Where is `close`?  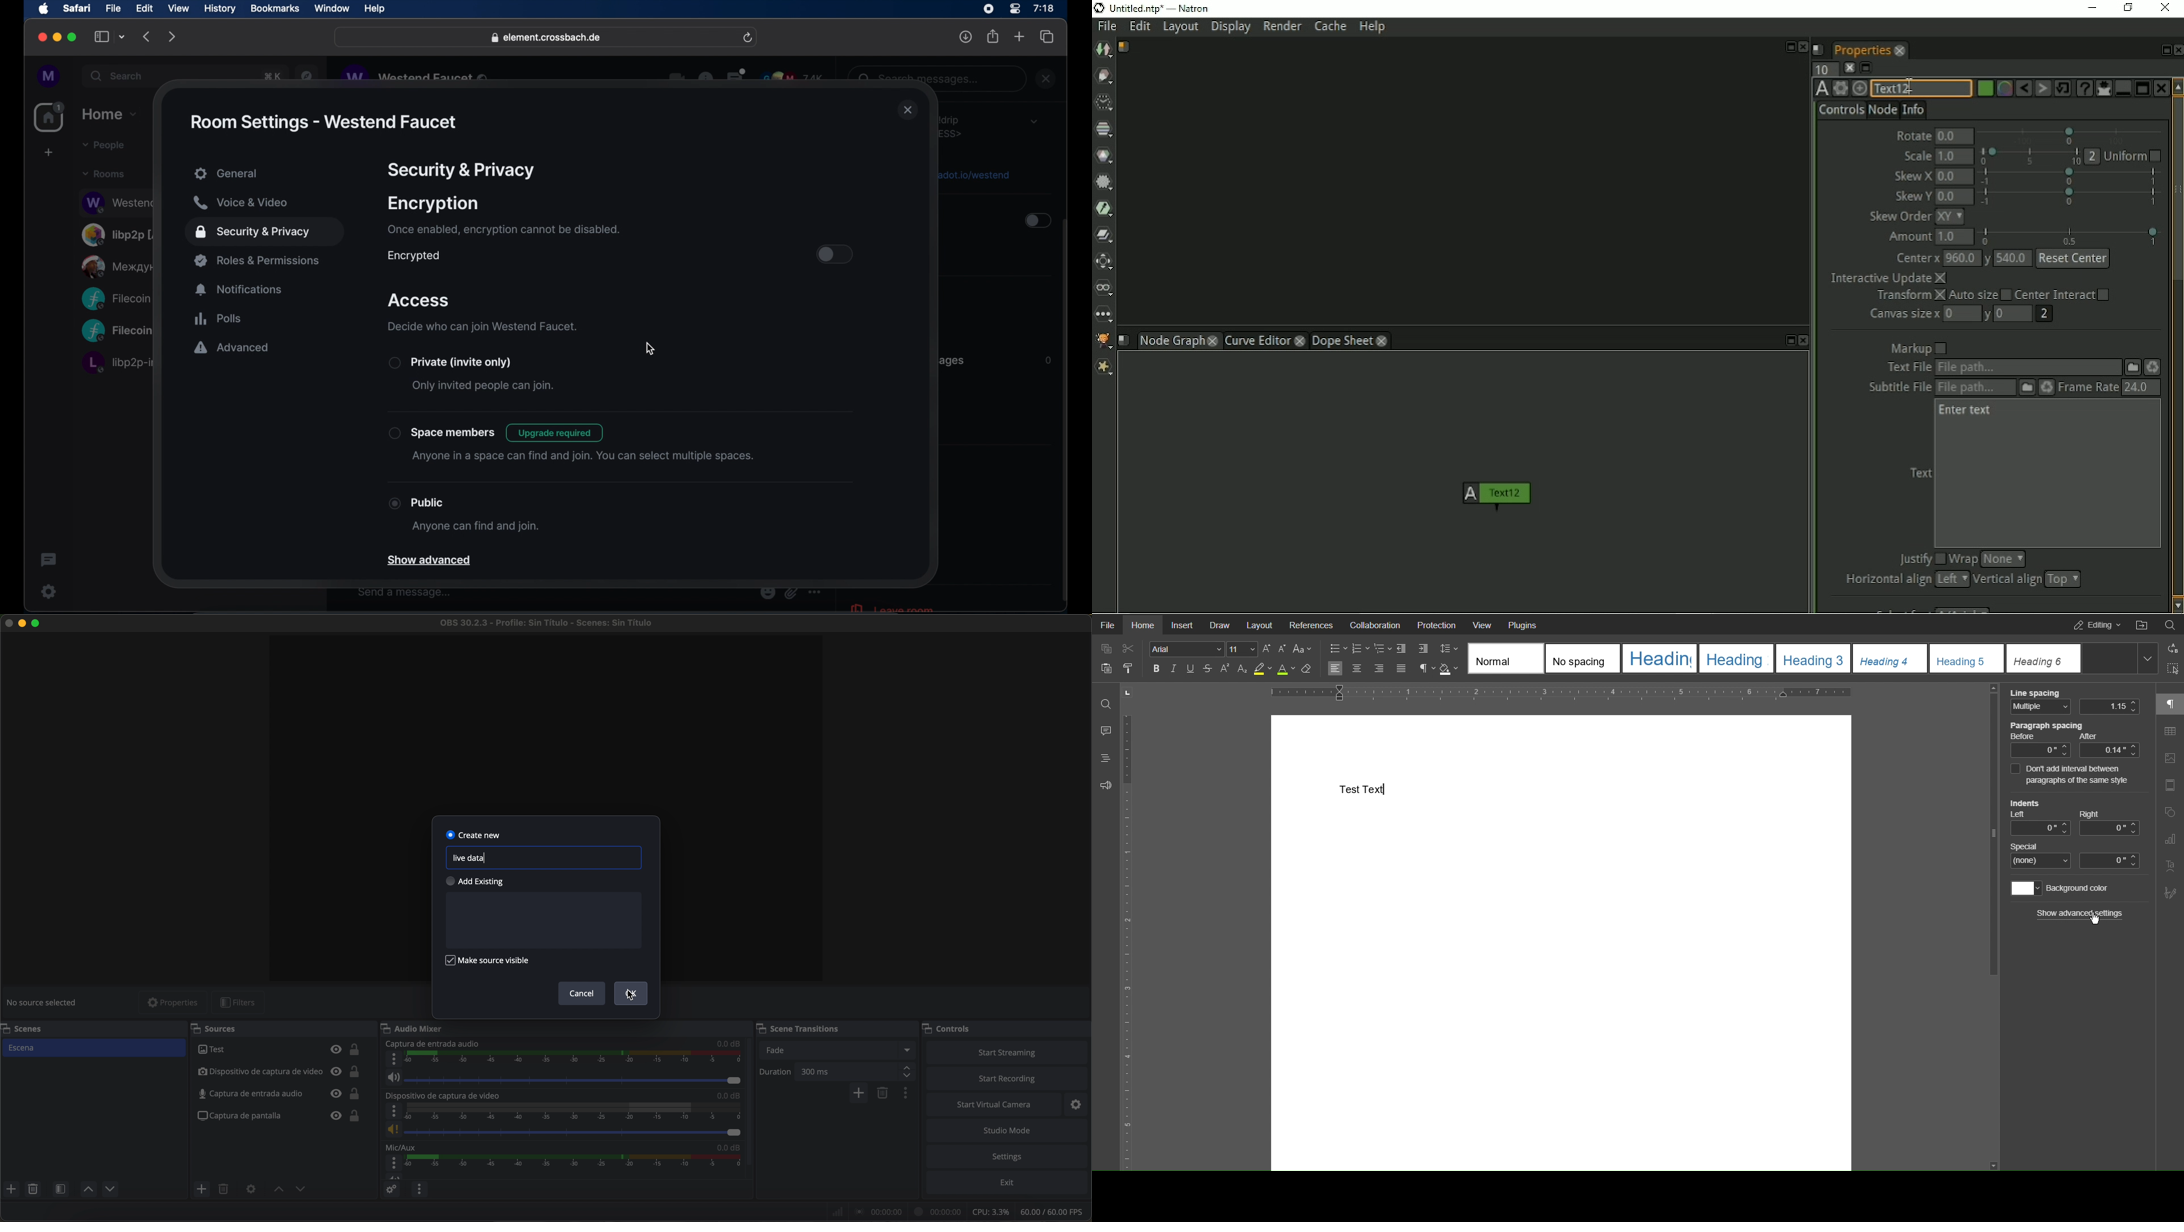 close is located at coordinates (1048, 78).